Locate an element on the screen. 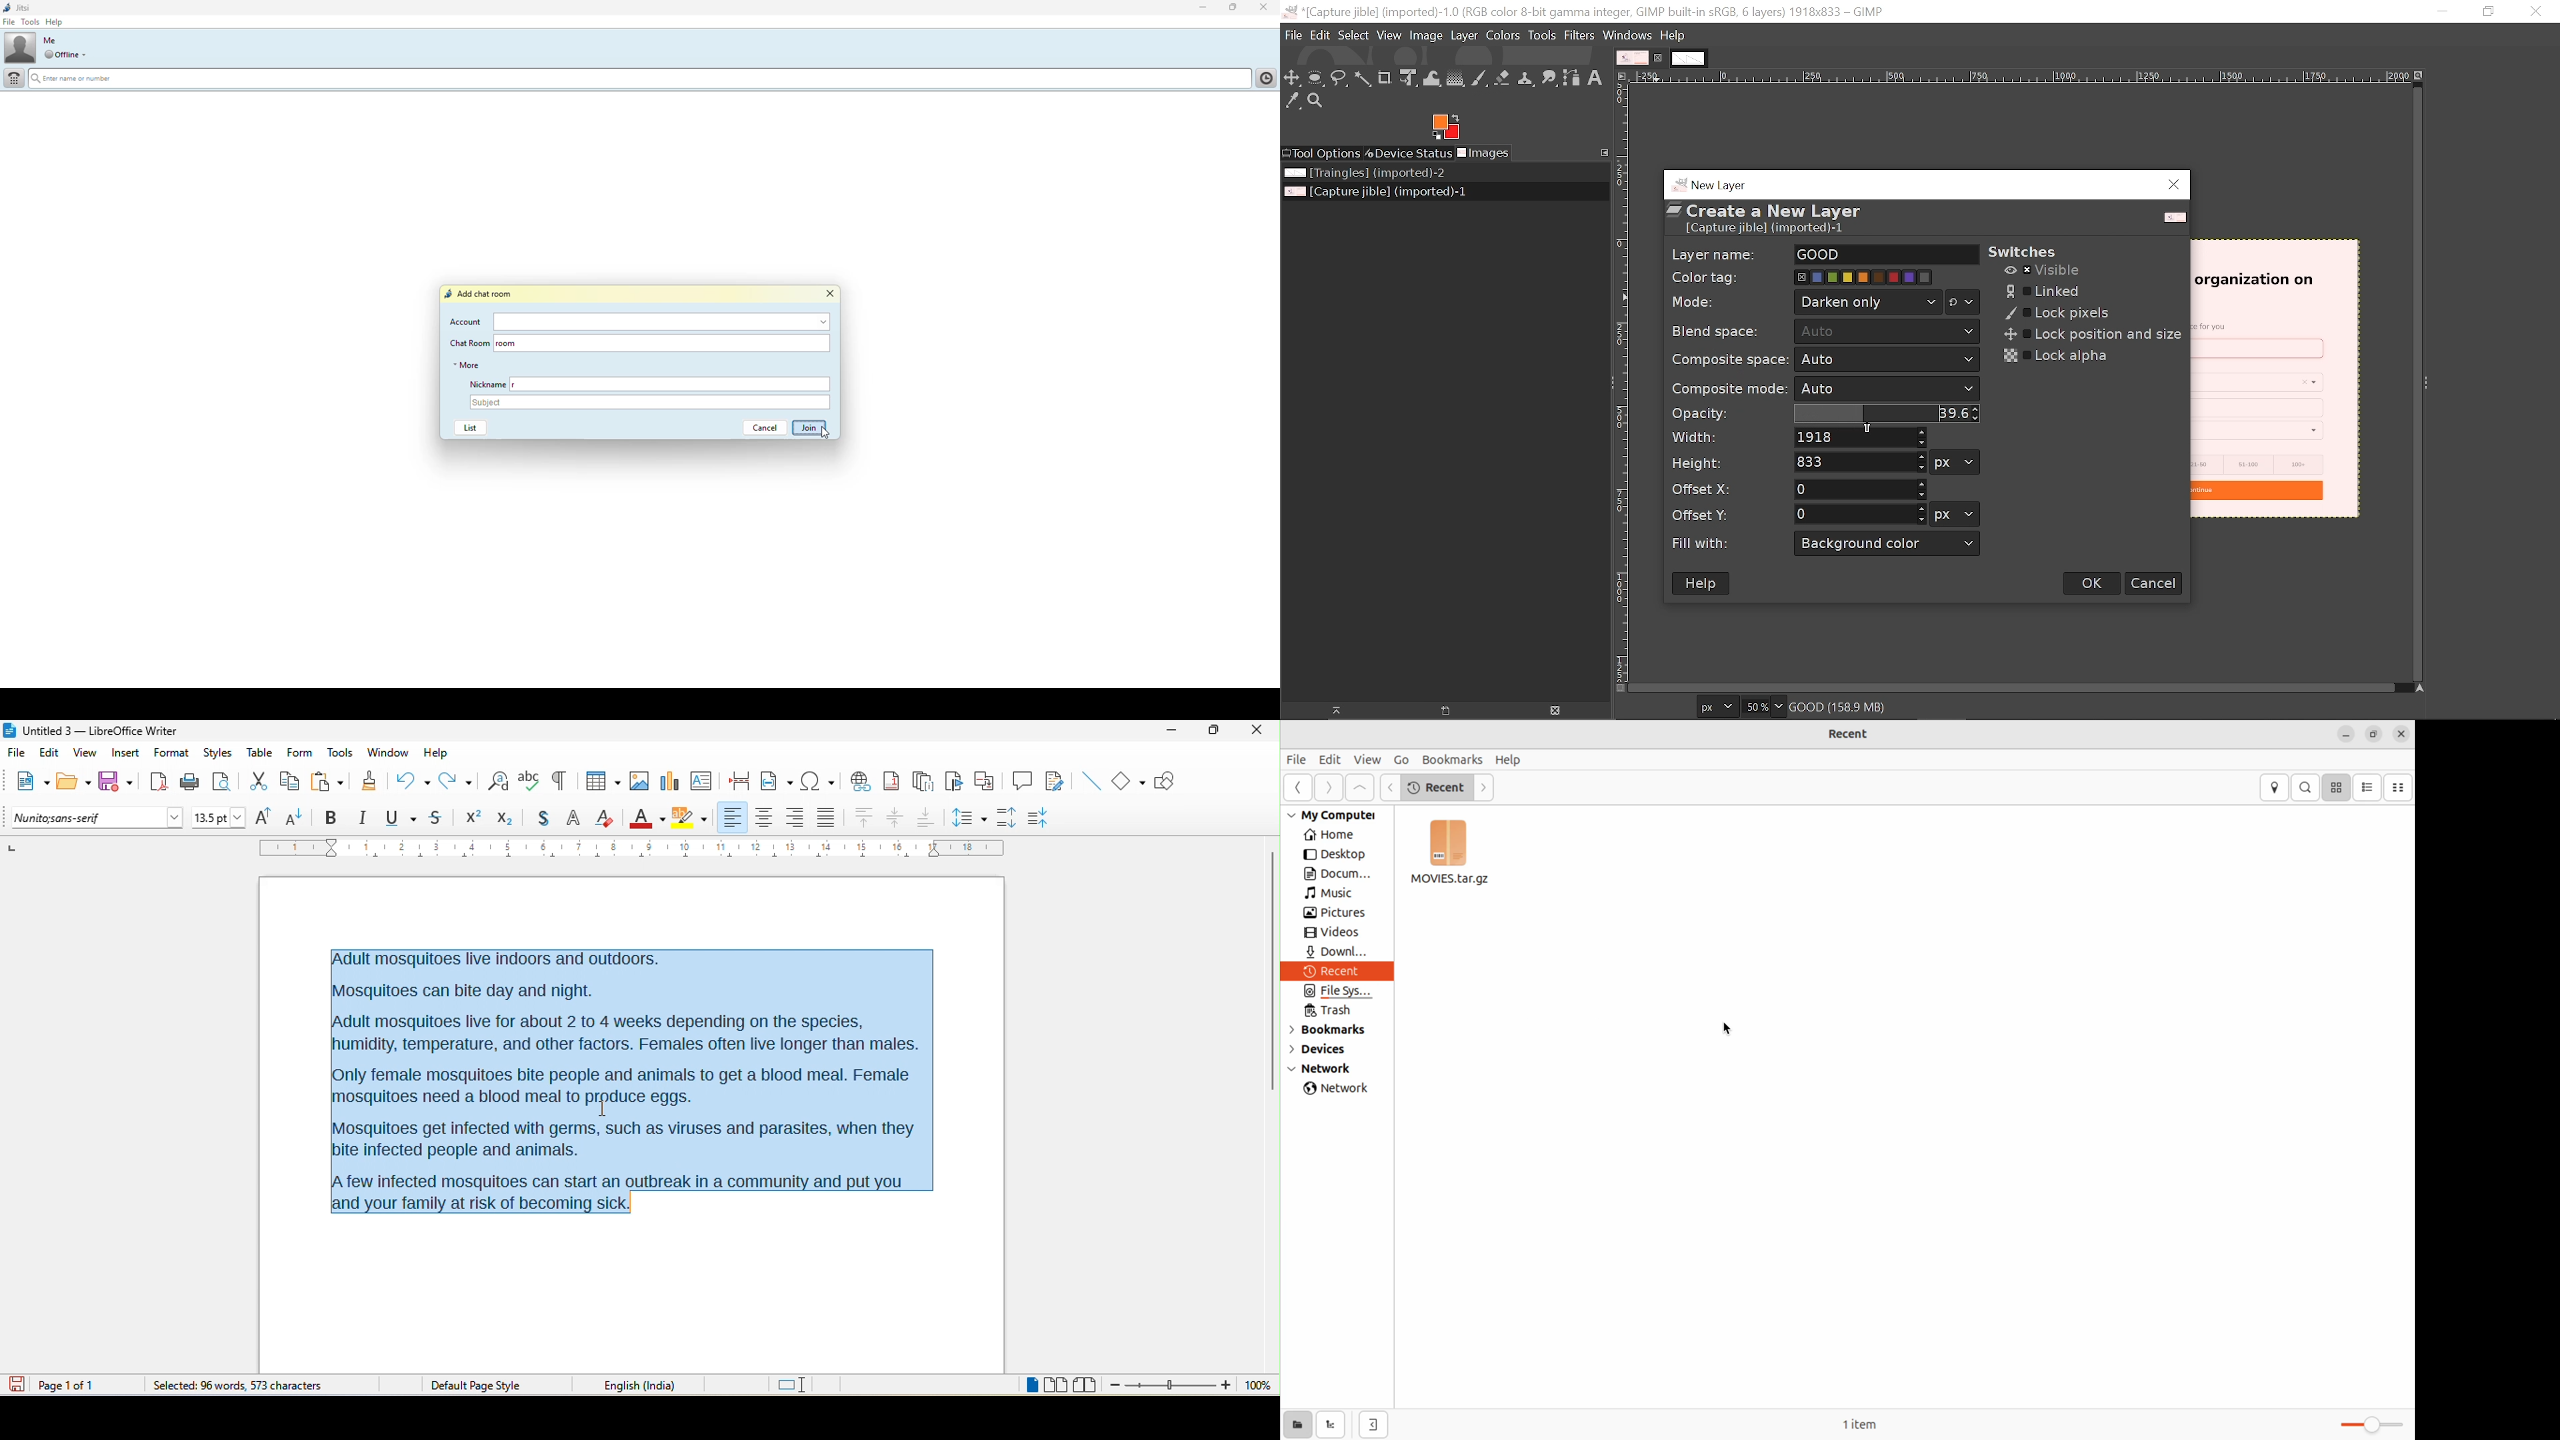 The height and width of the screenshot is (1456, 2576). print is located at coordinates (189, 785).